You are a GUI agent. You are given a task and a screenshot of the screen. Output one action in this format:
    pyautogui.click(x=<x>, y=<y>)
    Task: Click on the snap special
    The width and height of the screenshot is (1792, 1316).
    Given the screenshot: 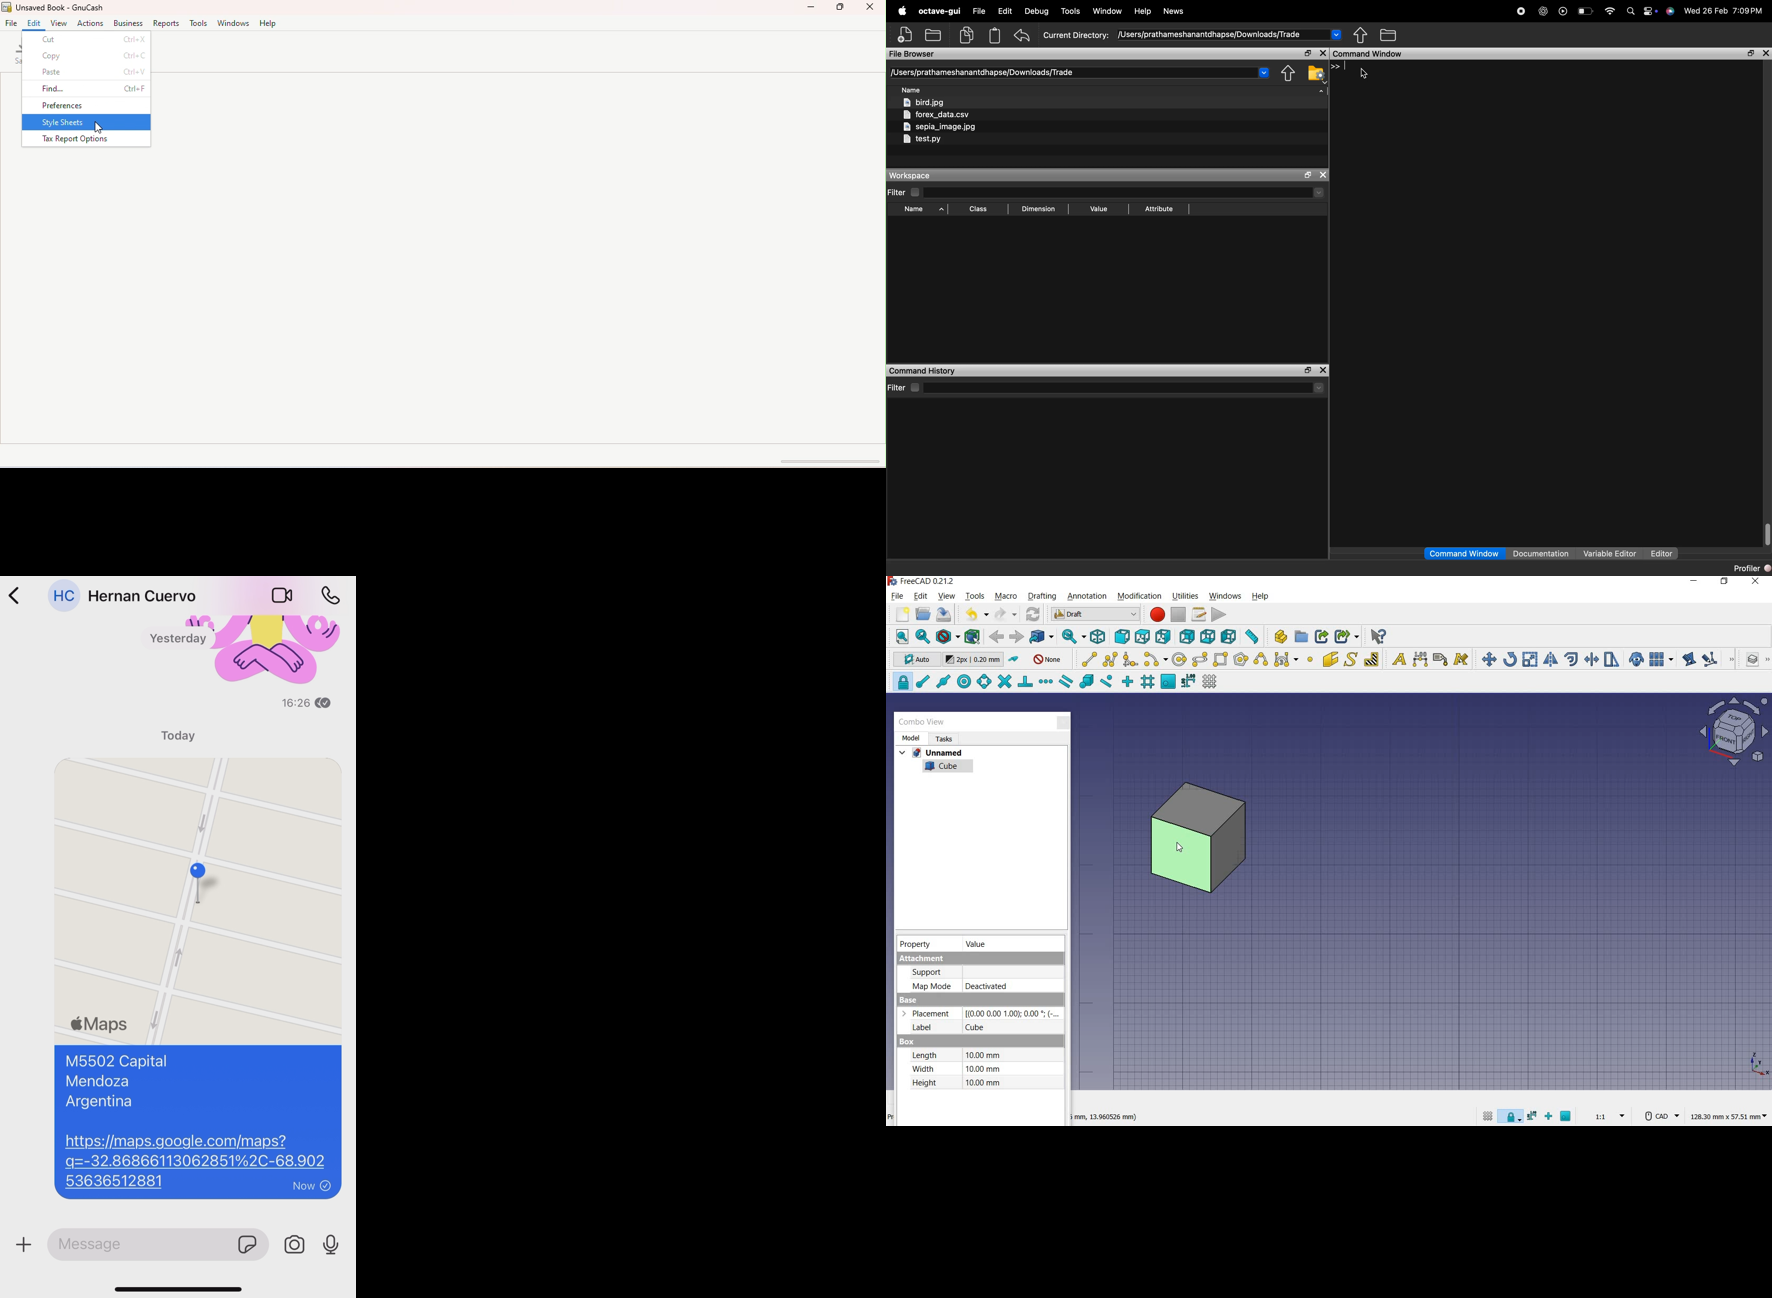 What is the action you would take?
    pyautogui.click(x=1086, y=681)
    